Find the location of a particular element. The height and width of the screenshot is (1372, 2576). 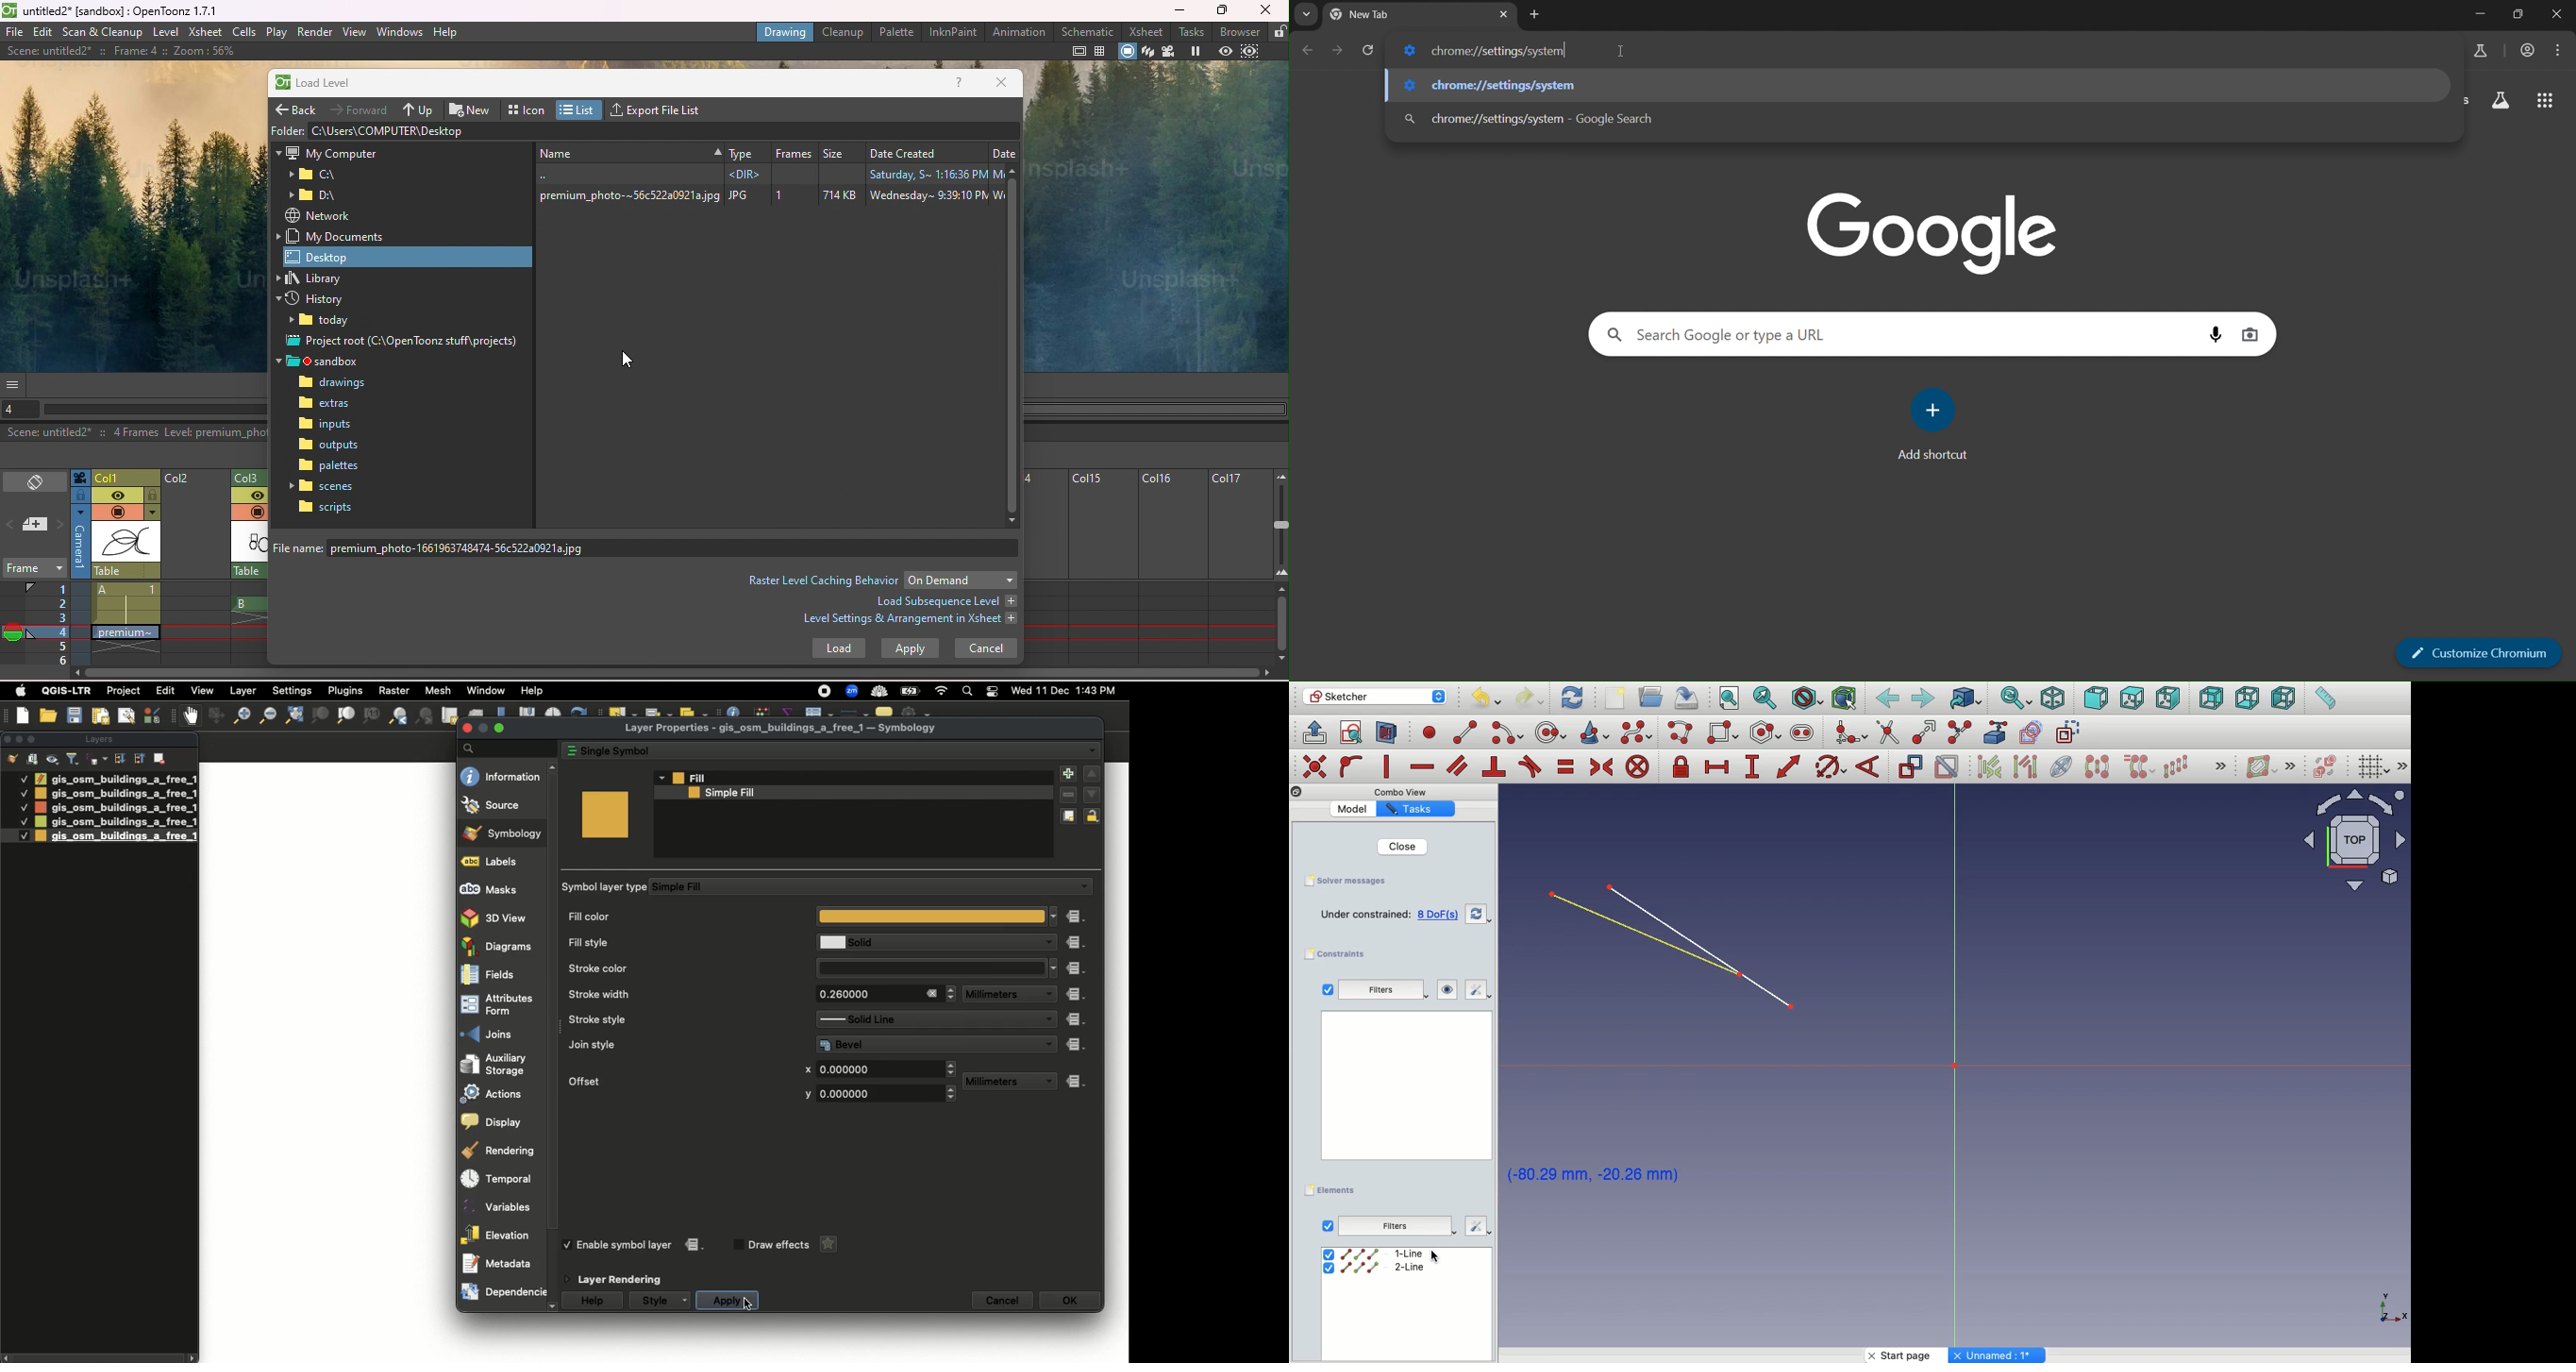

Preview is located at coordinates (1225, 52).